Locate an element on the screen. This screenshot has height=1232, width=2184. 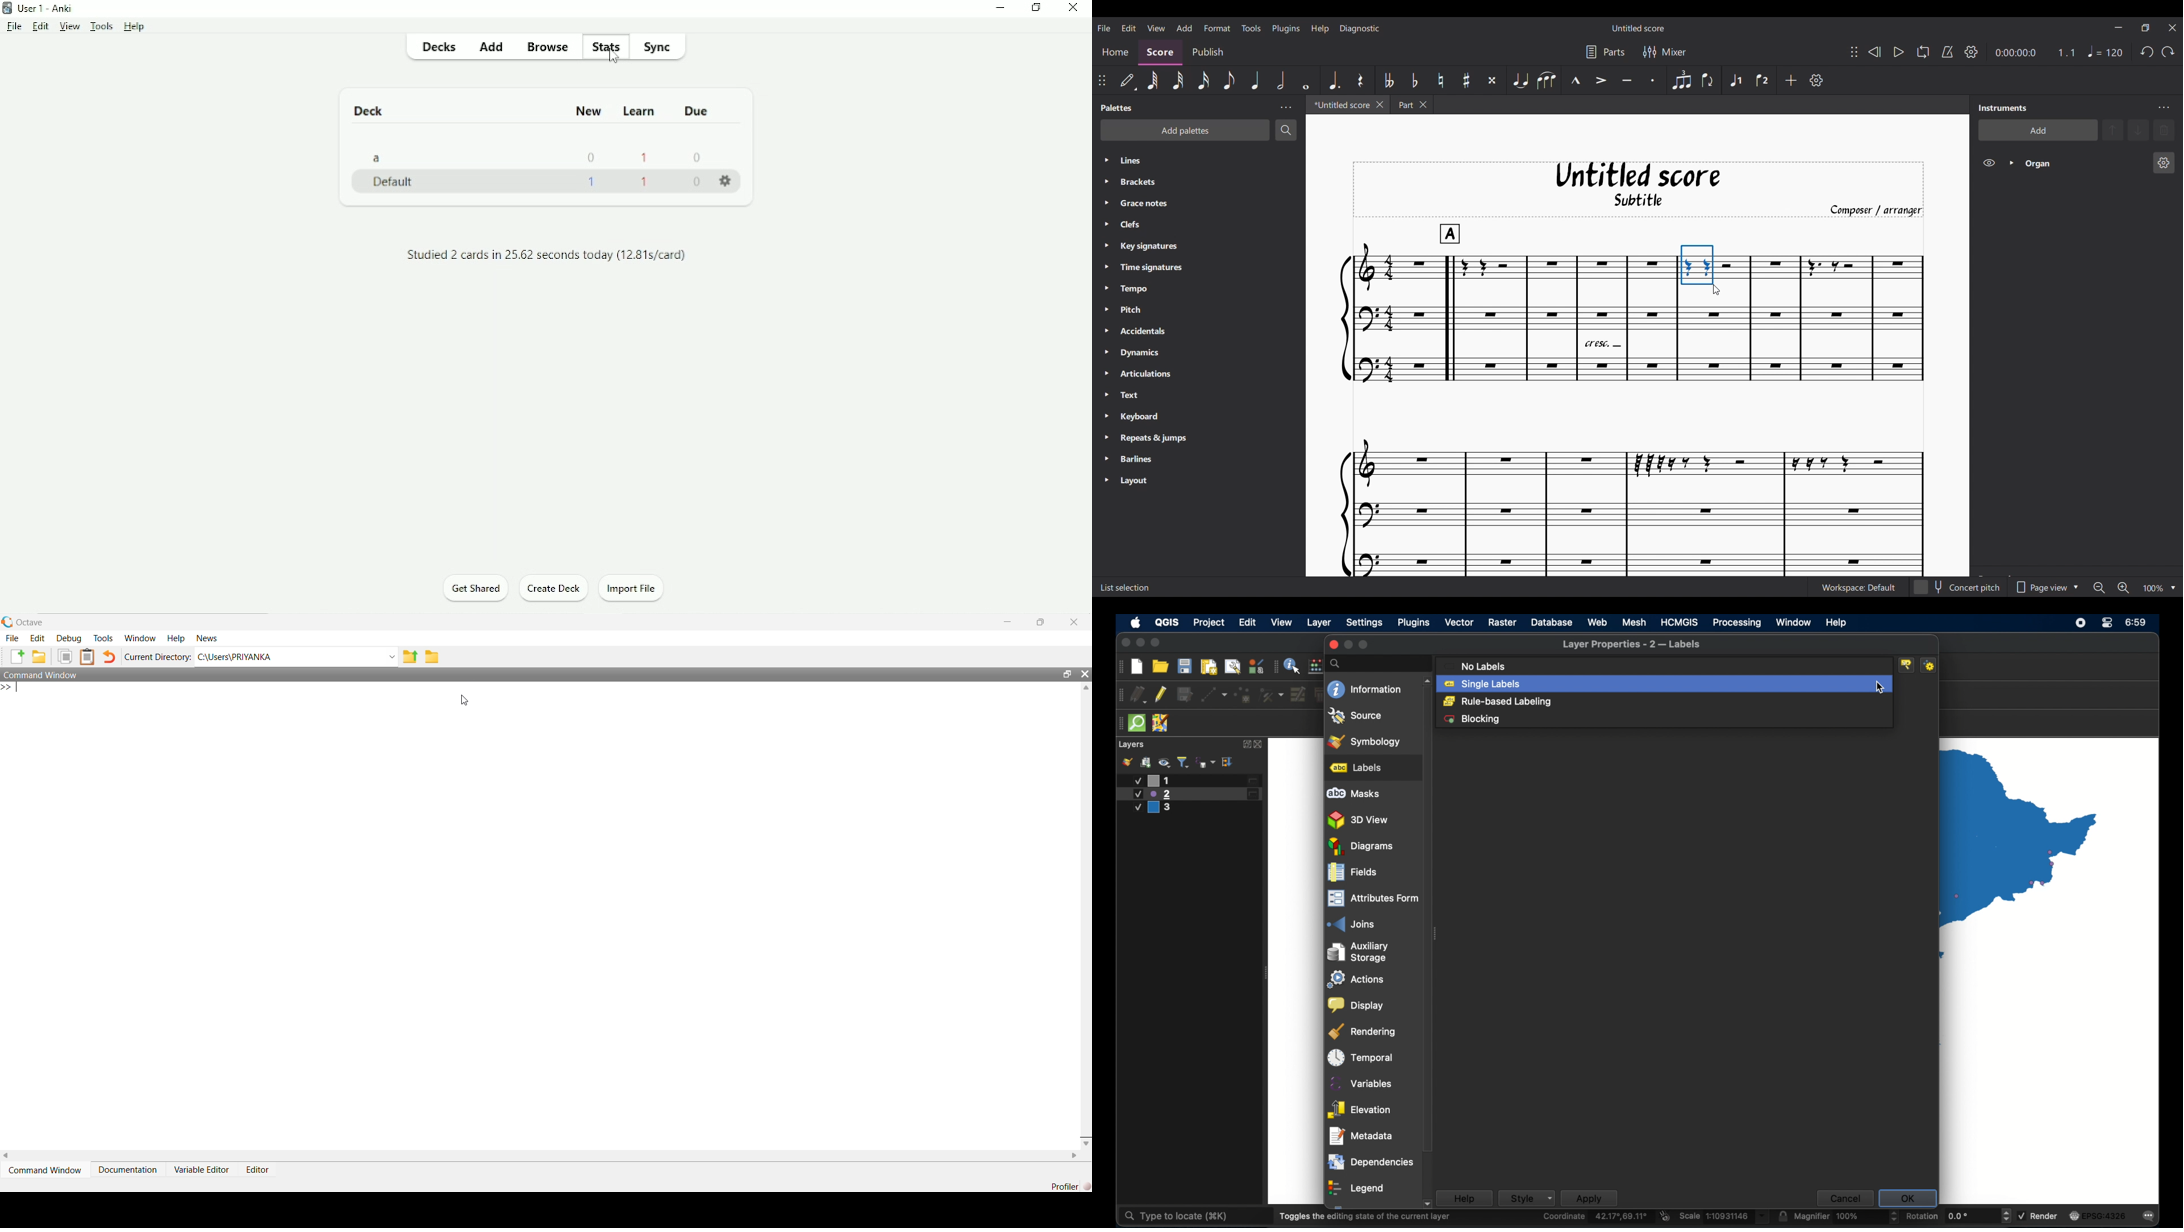
Portion selected by cursor is located at coordinates (1697, 265).